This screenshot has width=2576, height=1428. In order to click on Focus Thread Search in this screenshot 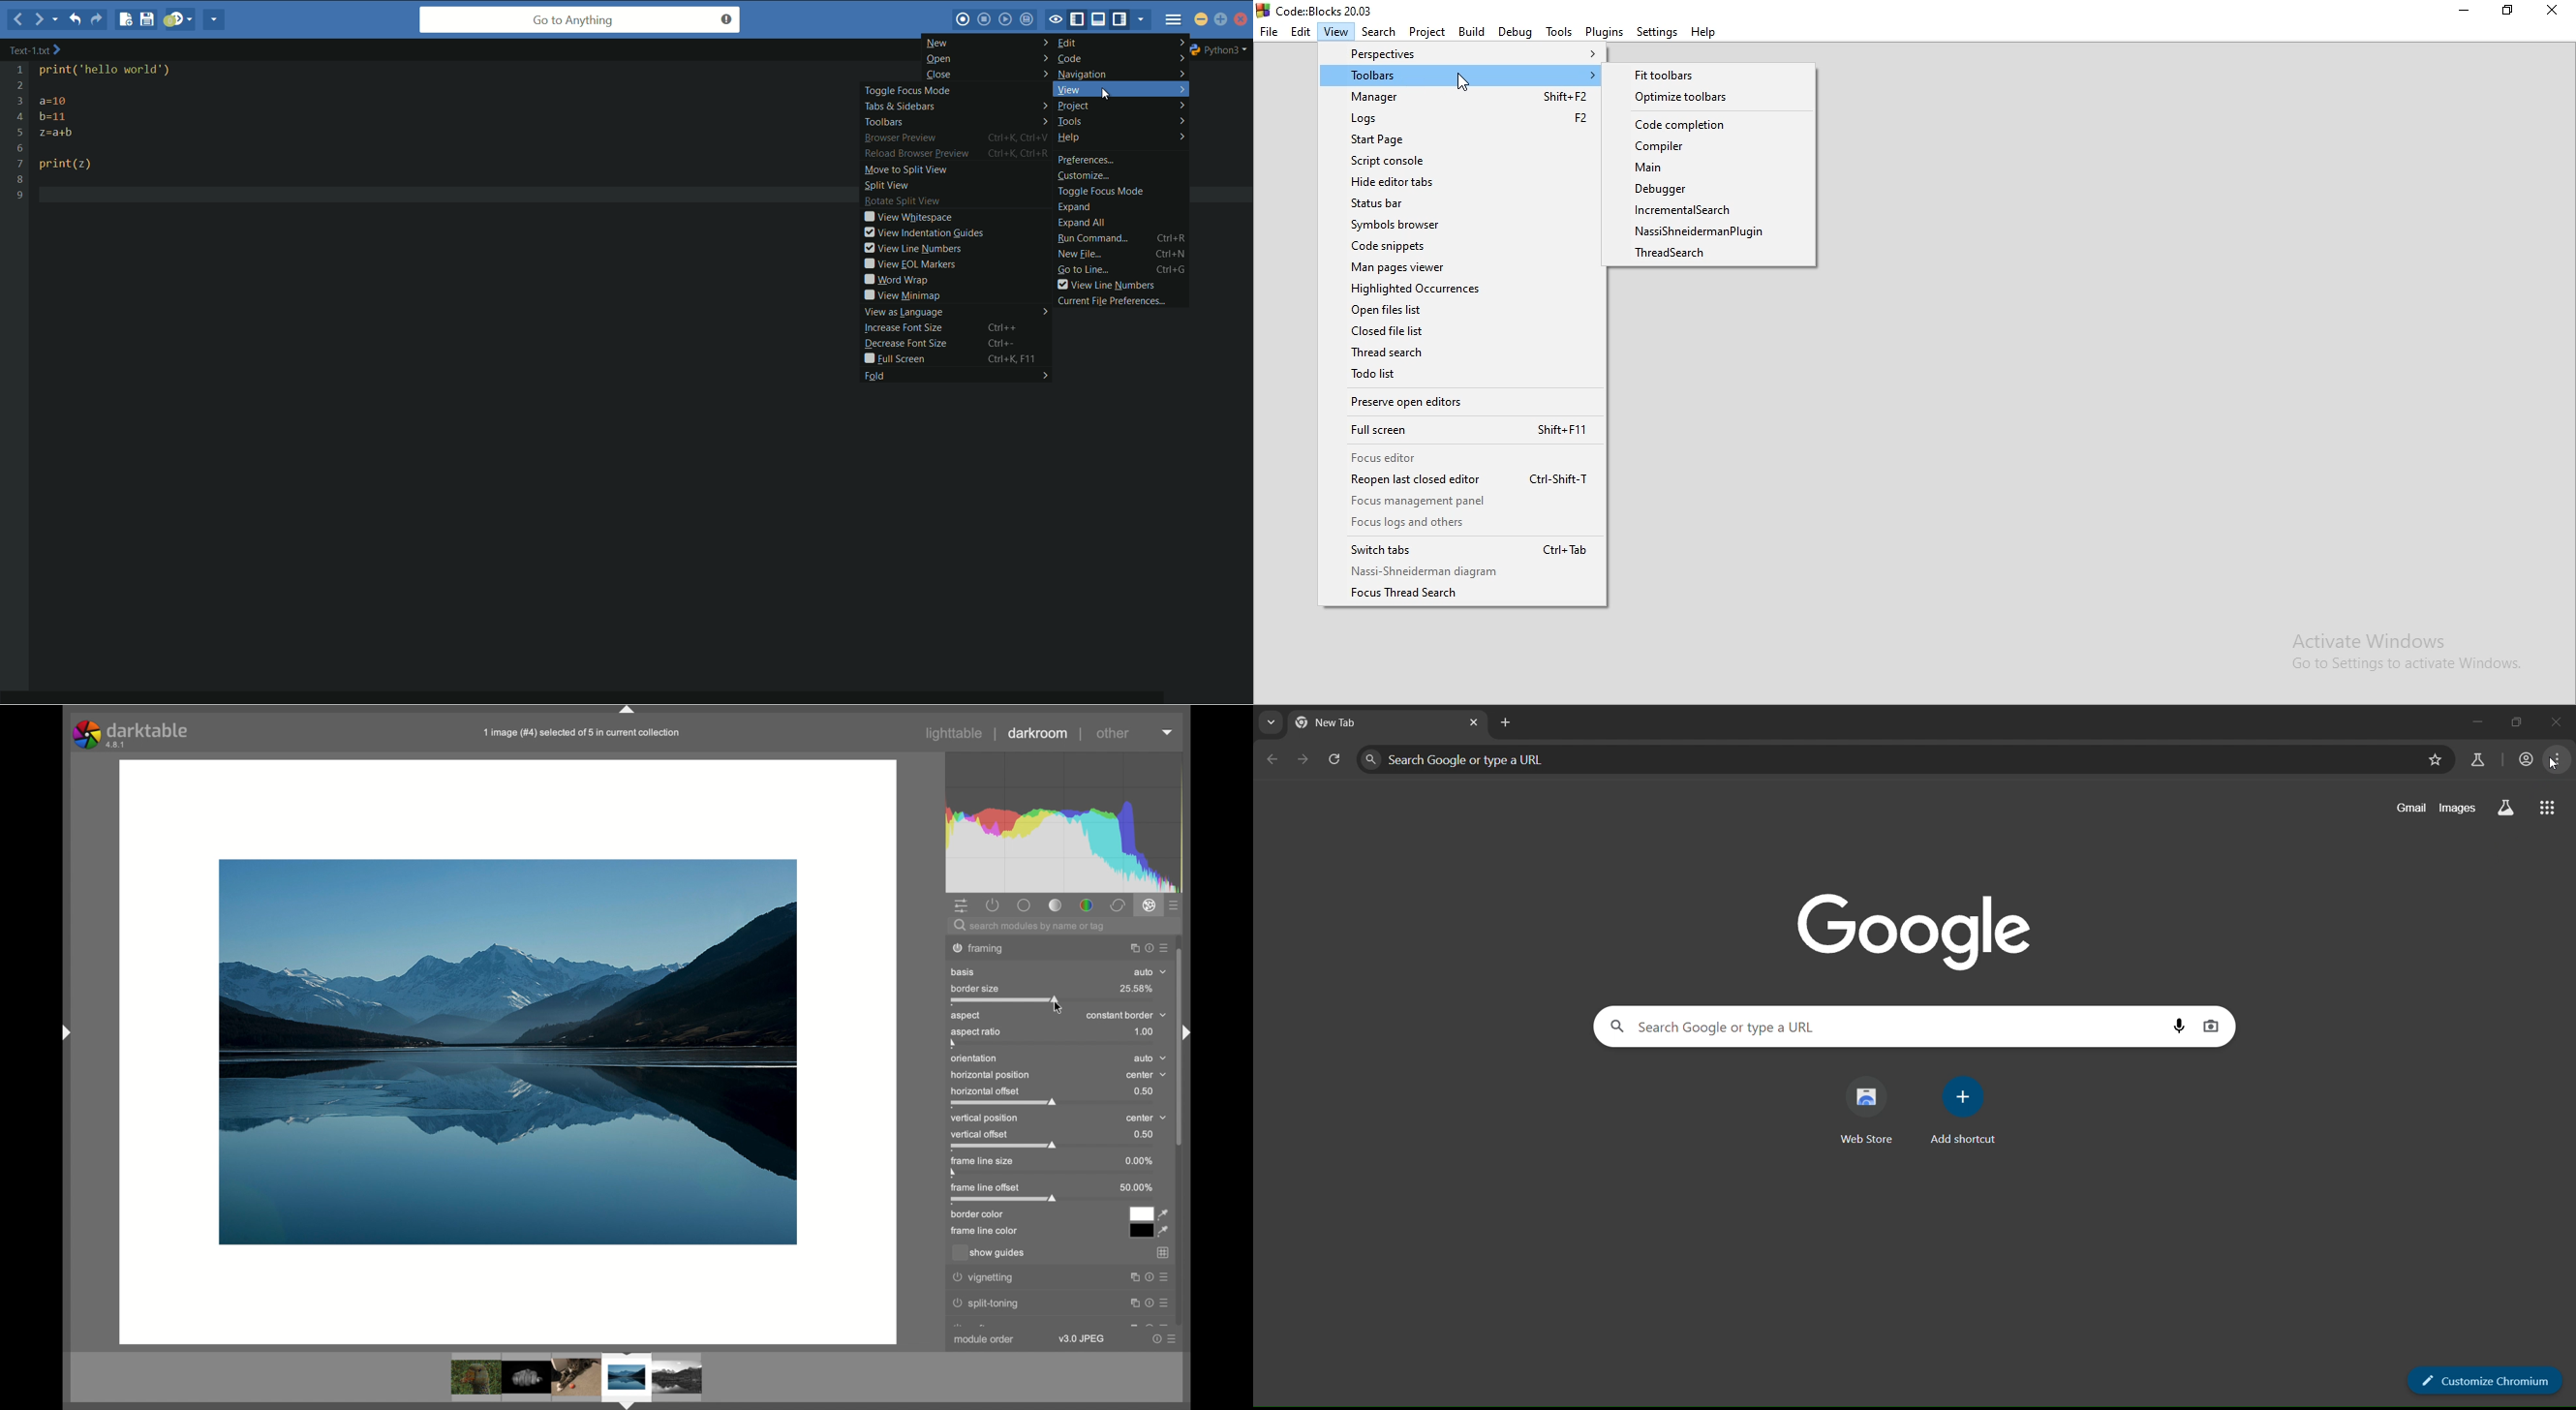, I will do `click(1463, 594)`.